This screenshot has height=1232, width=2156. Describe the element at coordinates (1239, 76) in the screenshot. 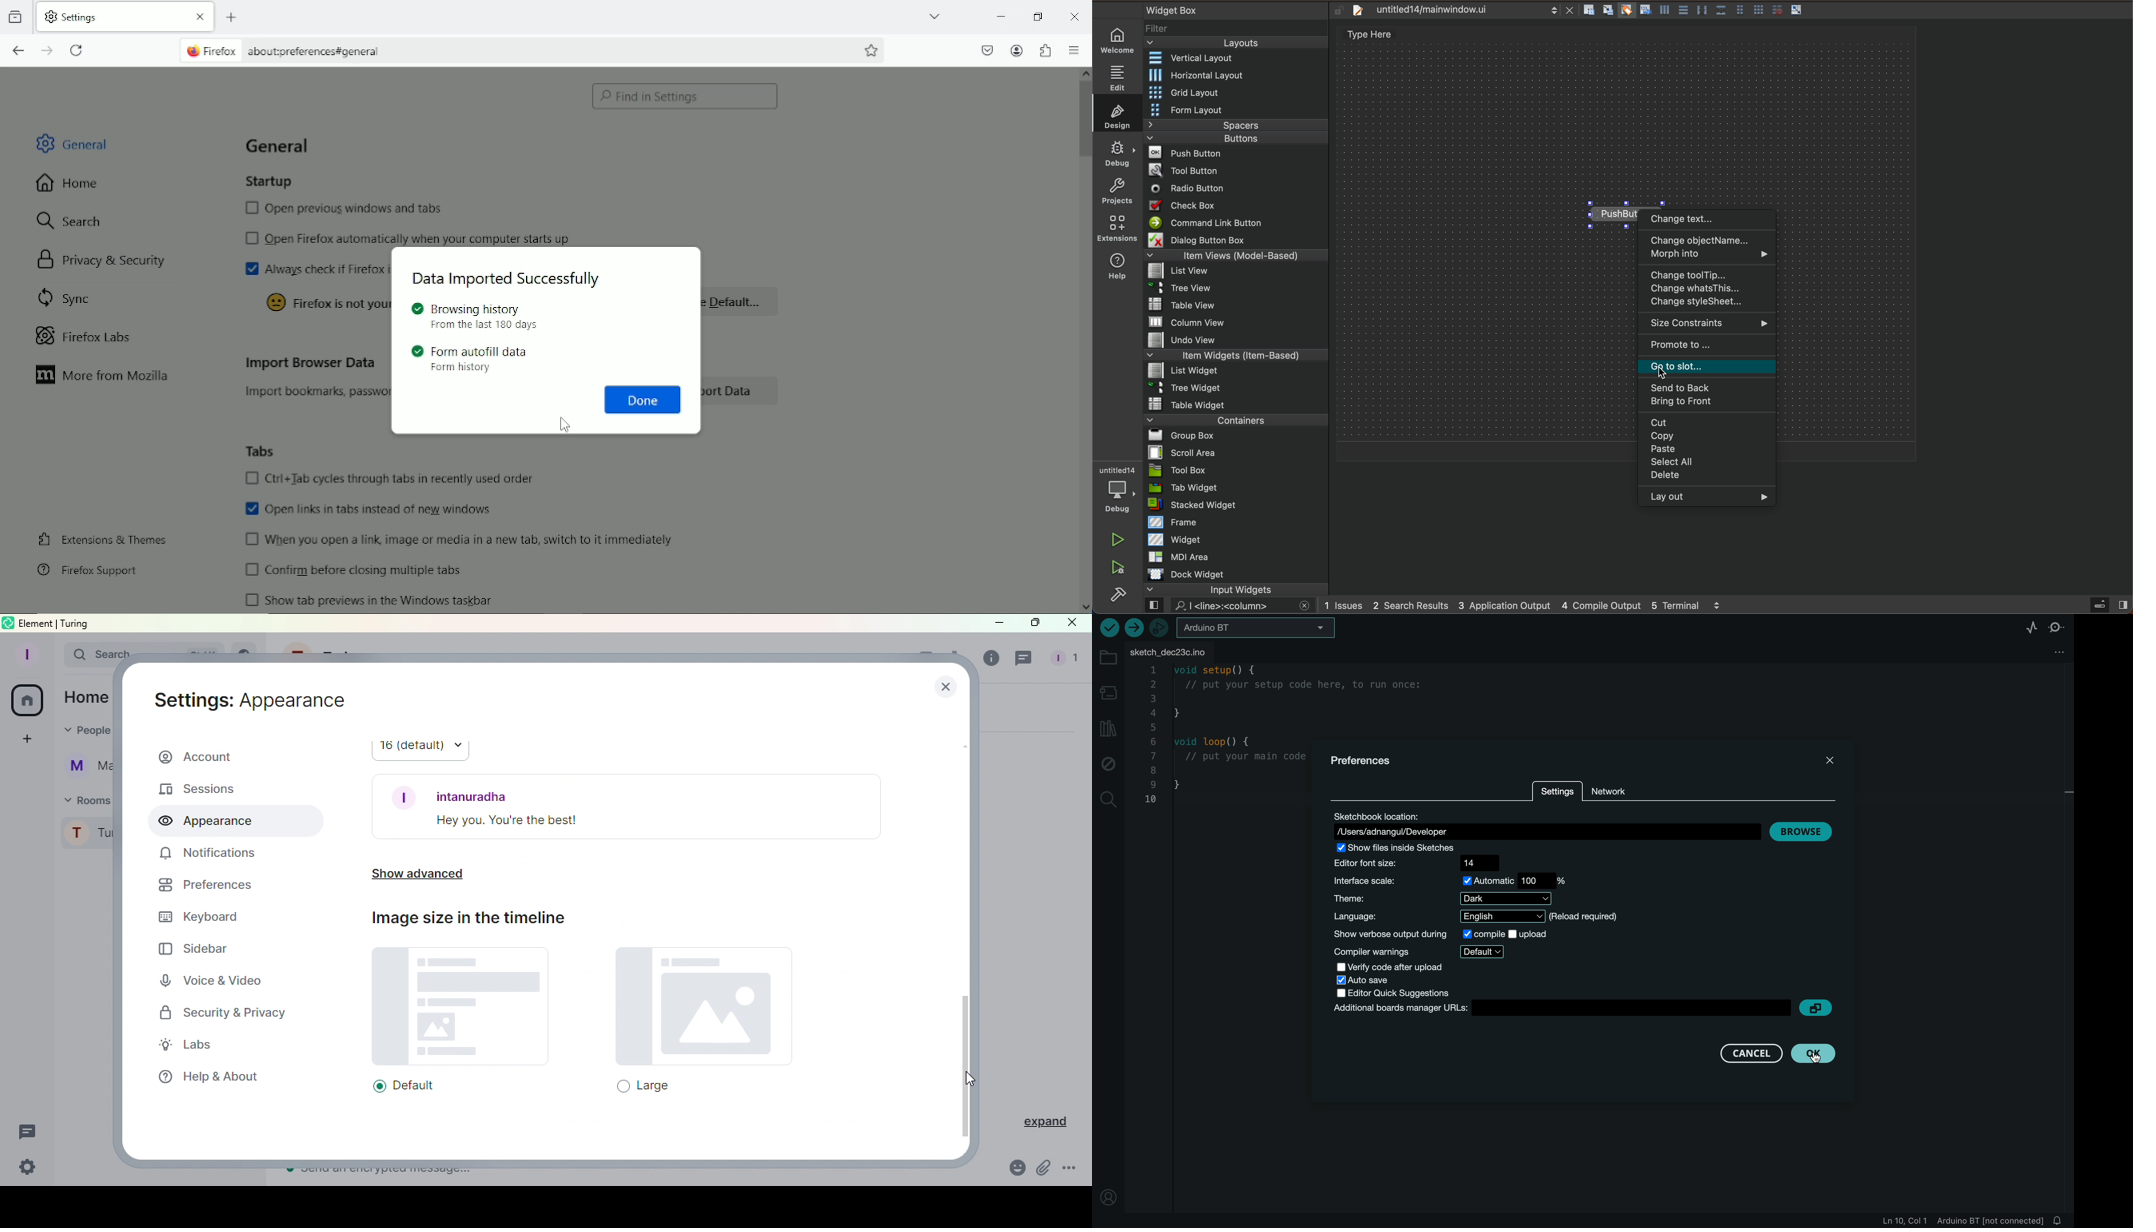

I see `Horizontal layout` at that location.